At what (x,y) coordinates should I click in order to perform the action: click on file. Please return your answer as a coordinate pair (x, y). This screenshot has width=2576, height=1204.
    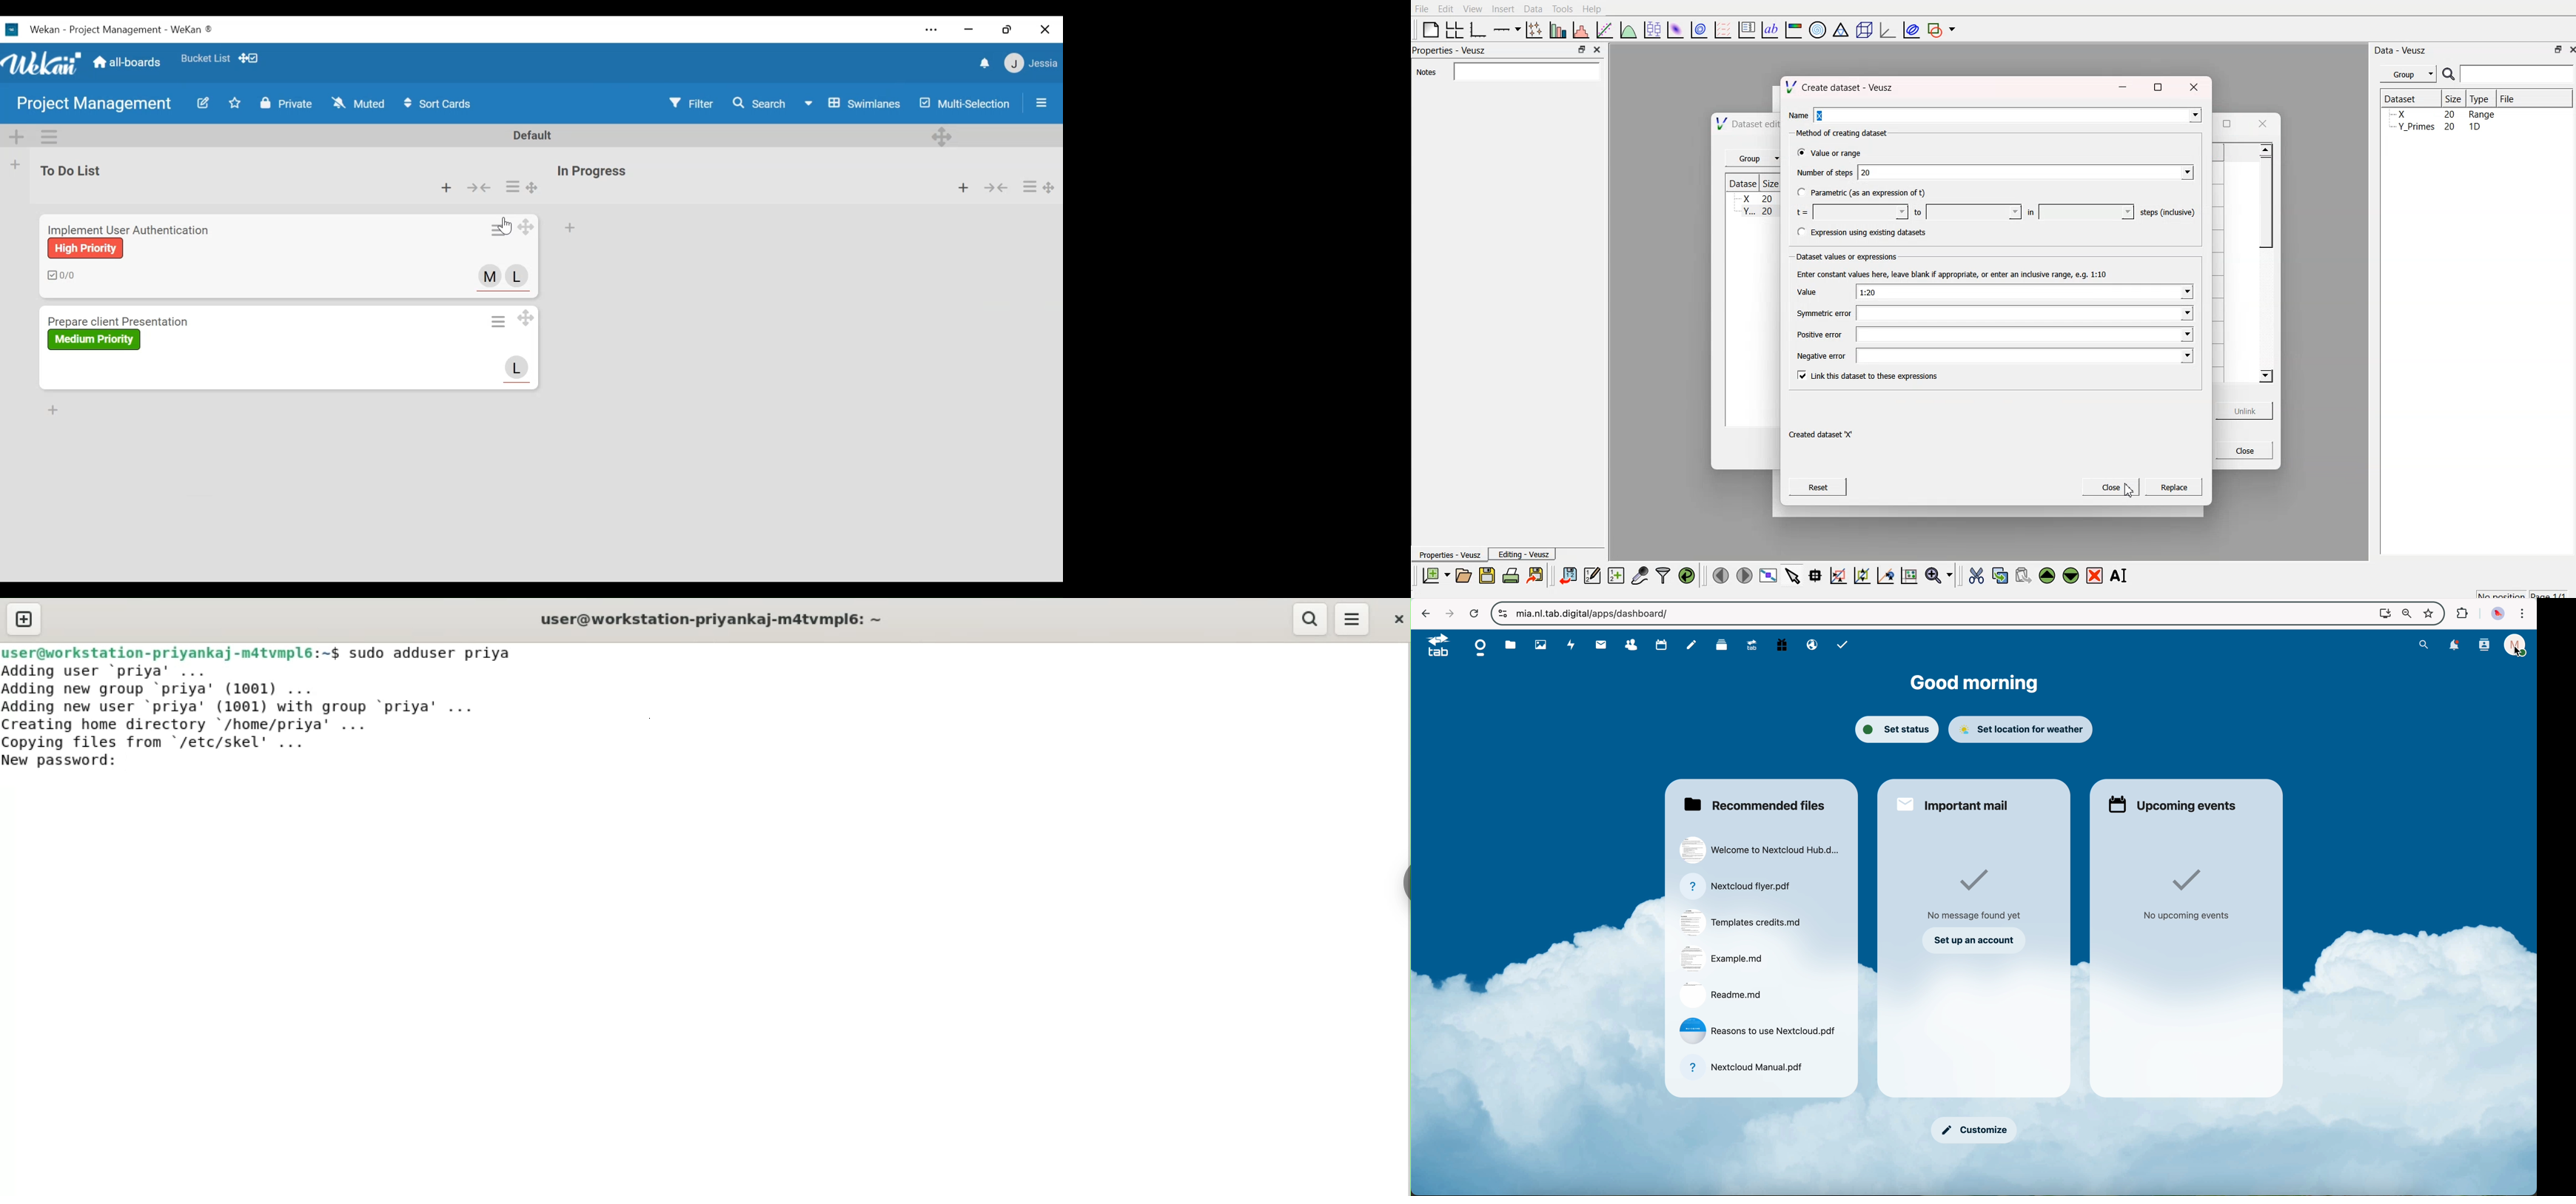
    Looking at the image, I should click on (1744, 923).